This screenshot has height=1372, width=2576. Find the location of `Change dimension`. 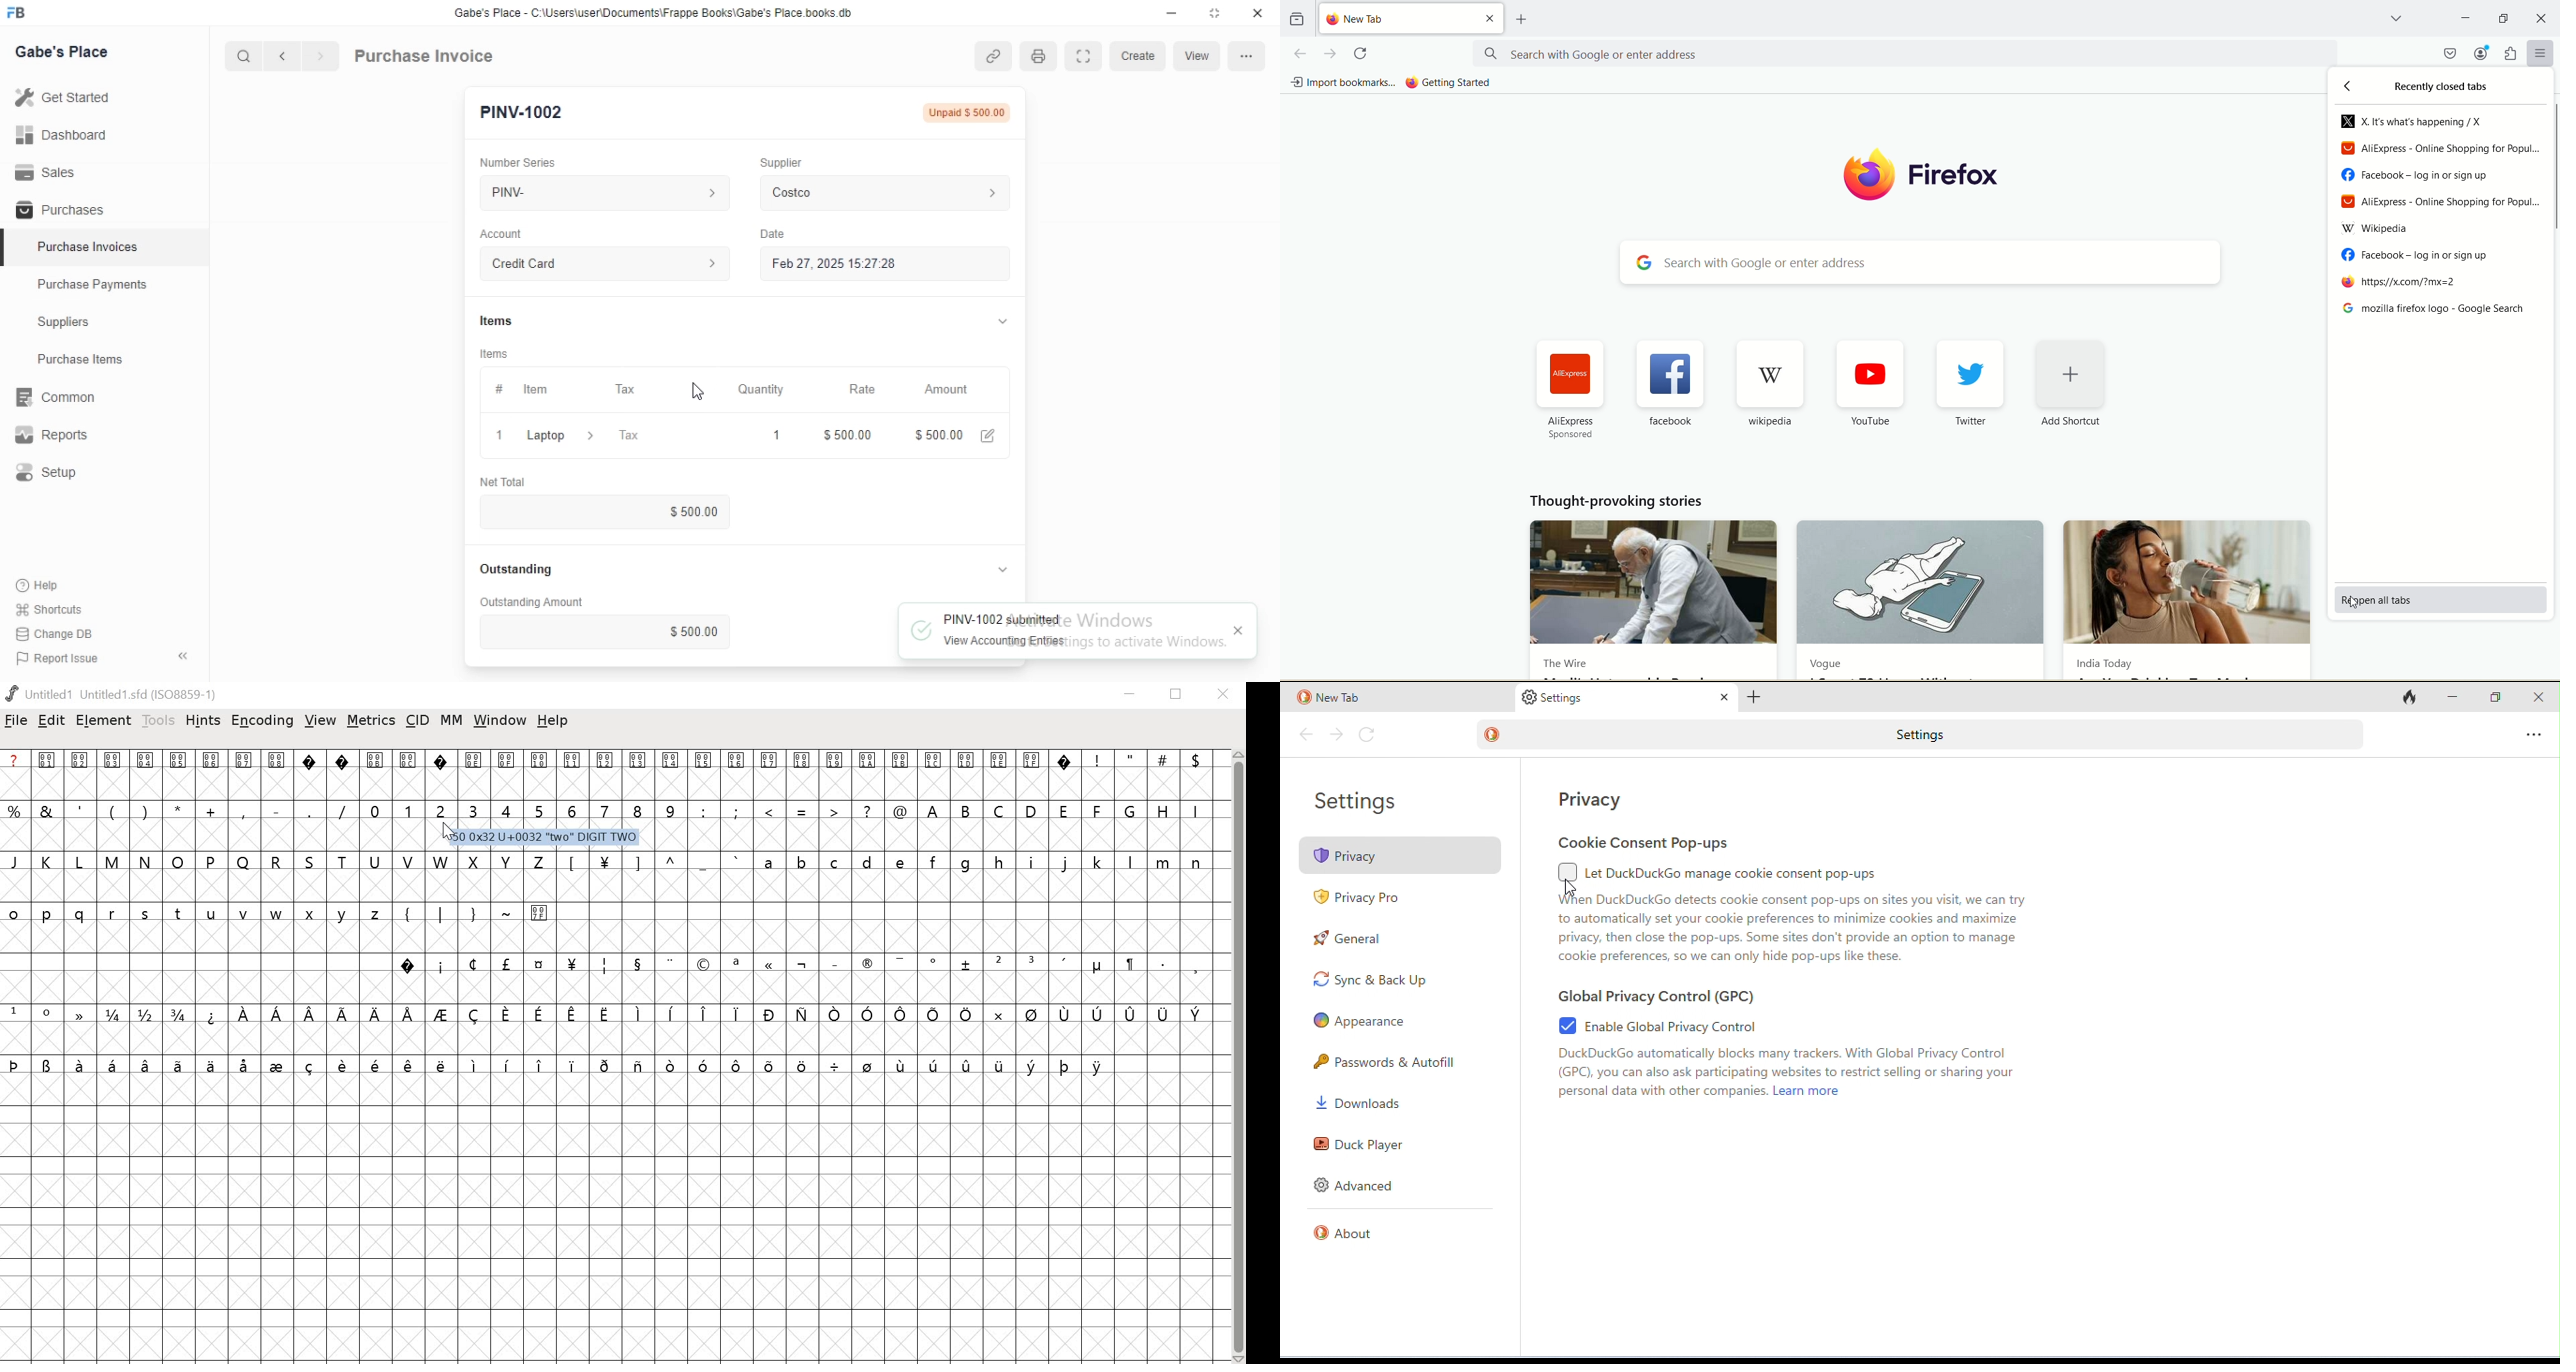

Change dimension is located at coordinates (1215, 13).